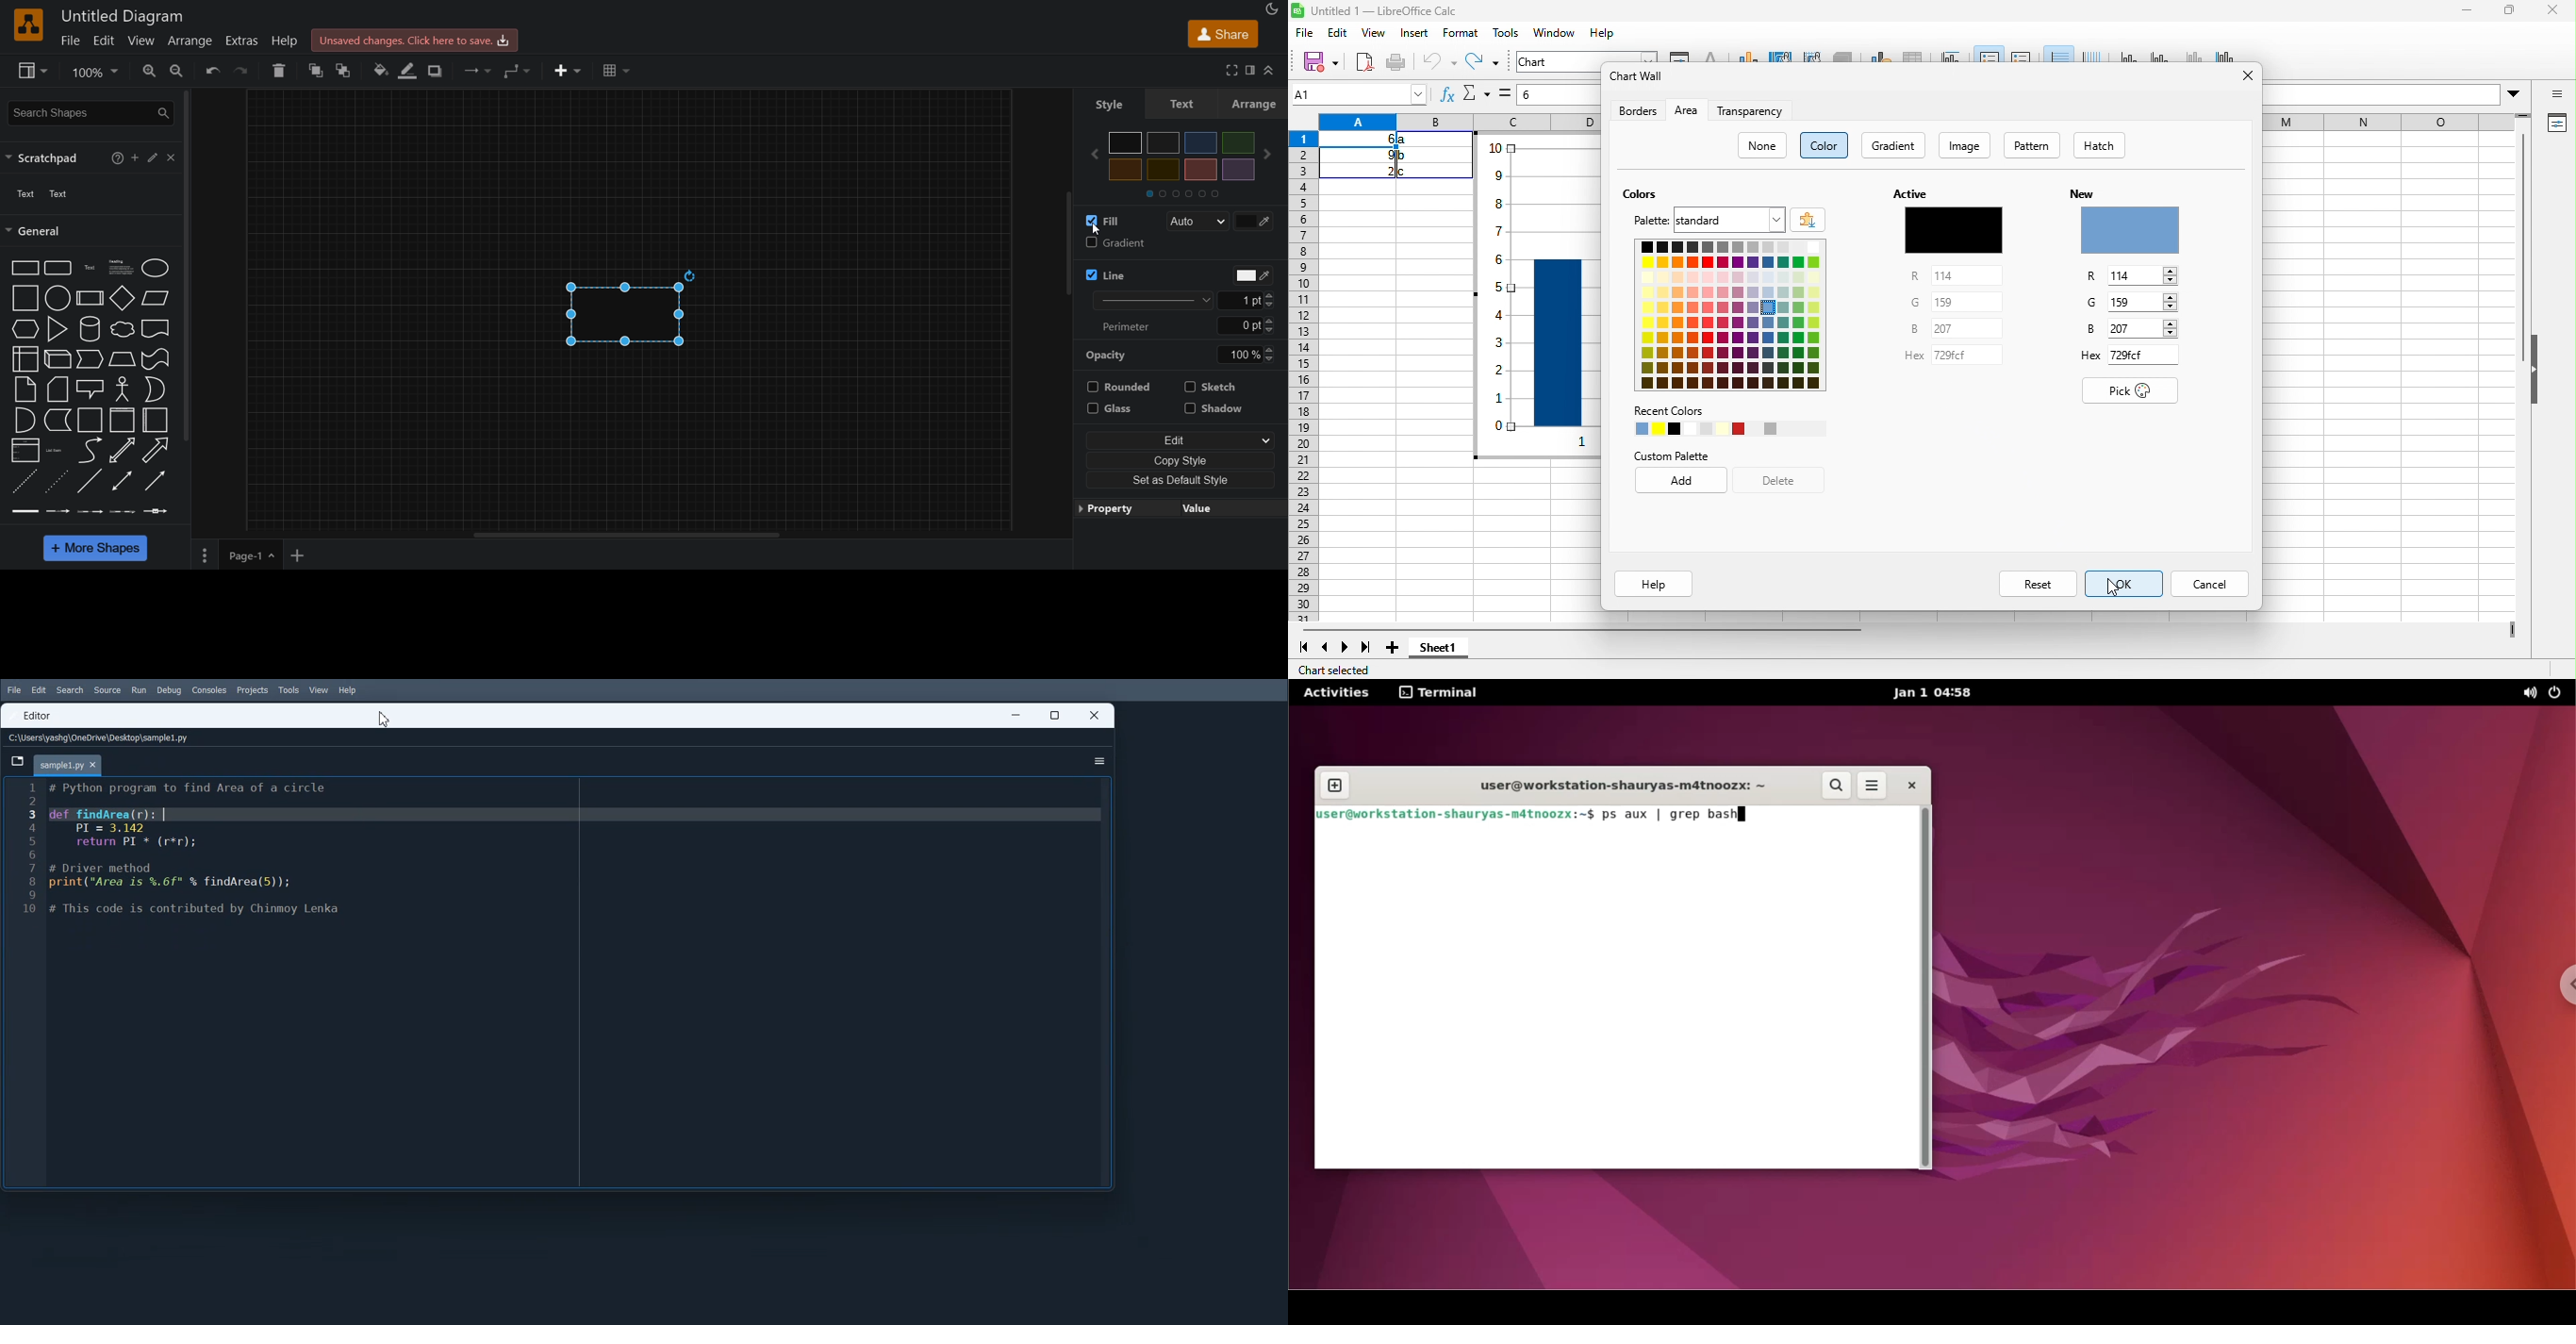 The height and width of the screenshot is (1344, 2576). What do you see at coordinates (141, 41) in the screenshot?
I see `view` at bounding box center [141, 41].